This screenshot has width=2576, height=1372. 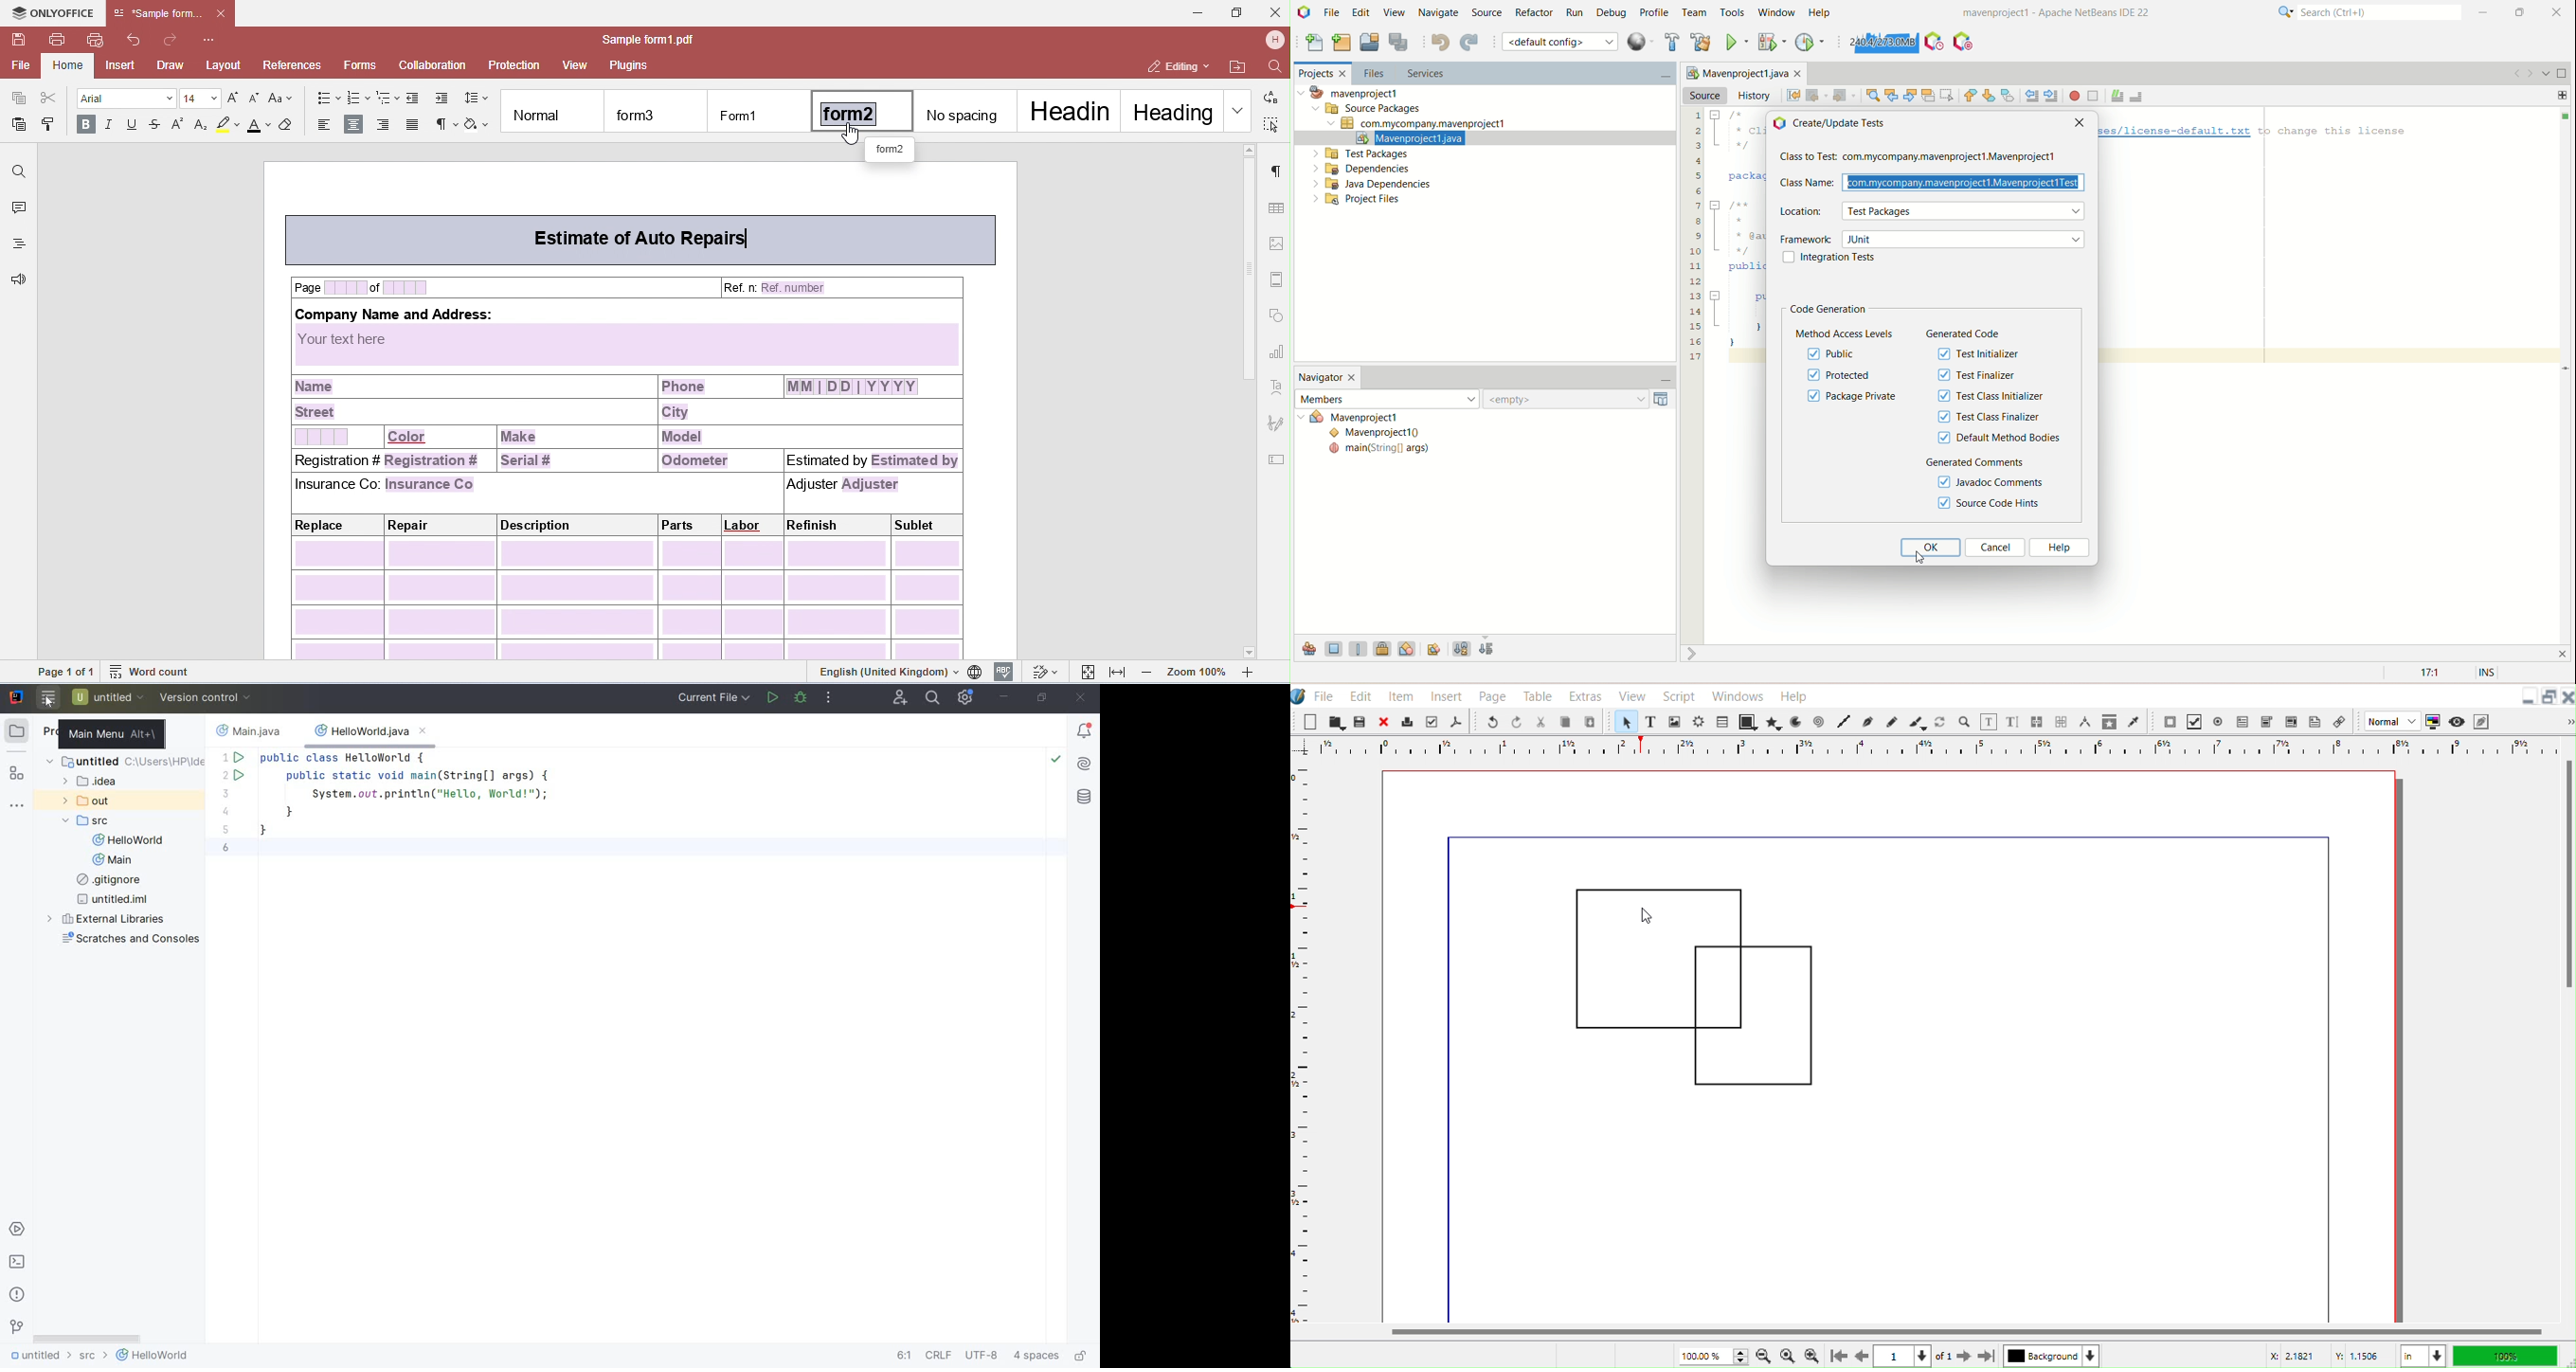 I want to click on Window, so click(x=1738, y=695).